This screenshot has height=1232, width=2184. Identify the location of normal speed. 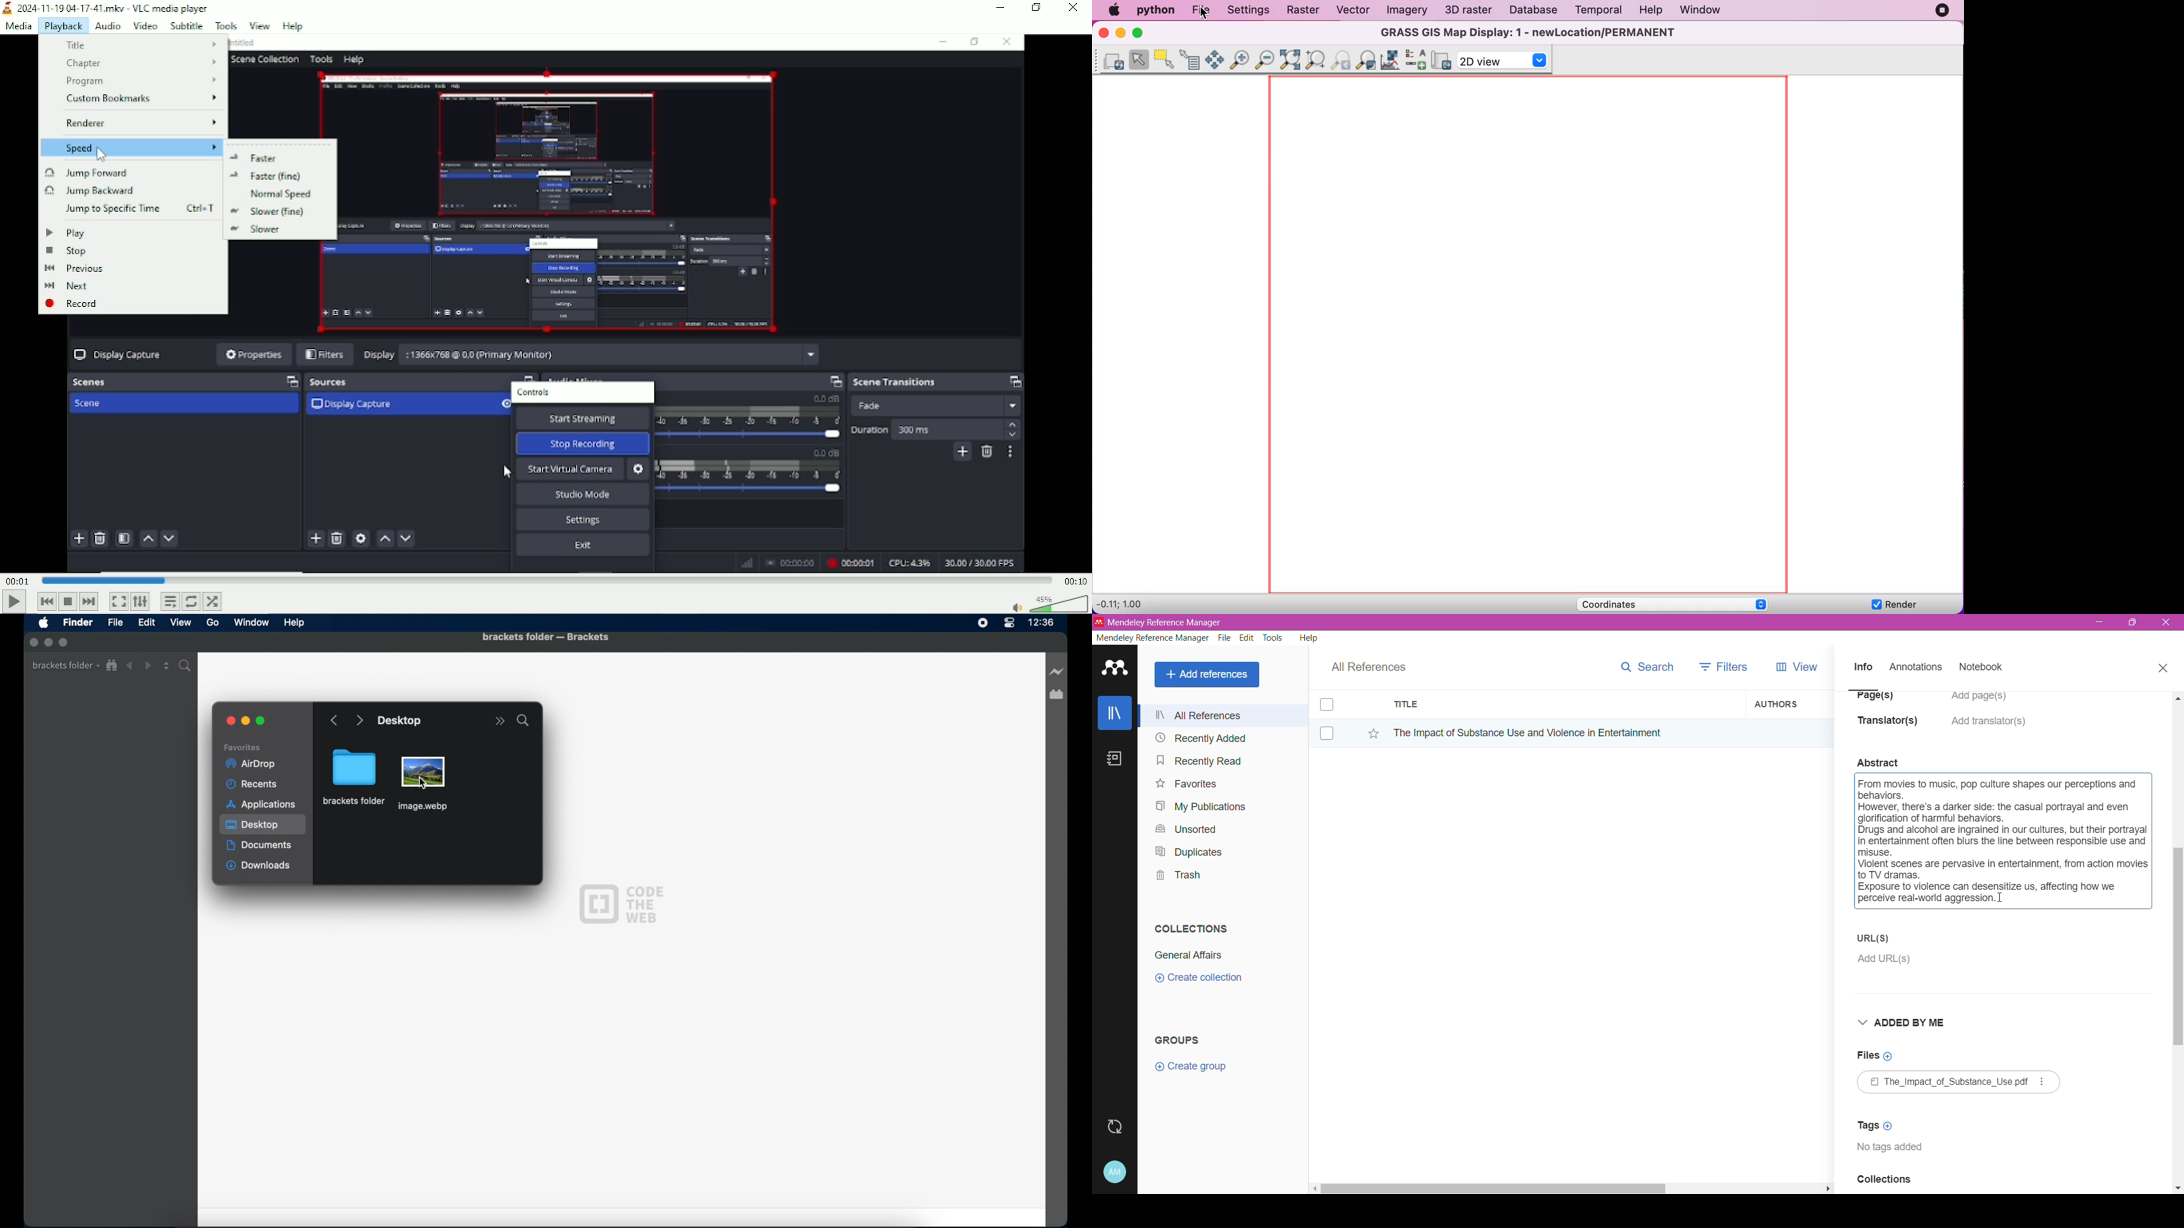
(277, 193).